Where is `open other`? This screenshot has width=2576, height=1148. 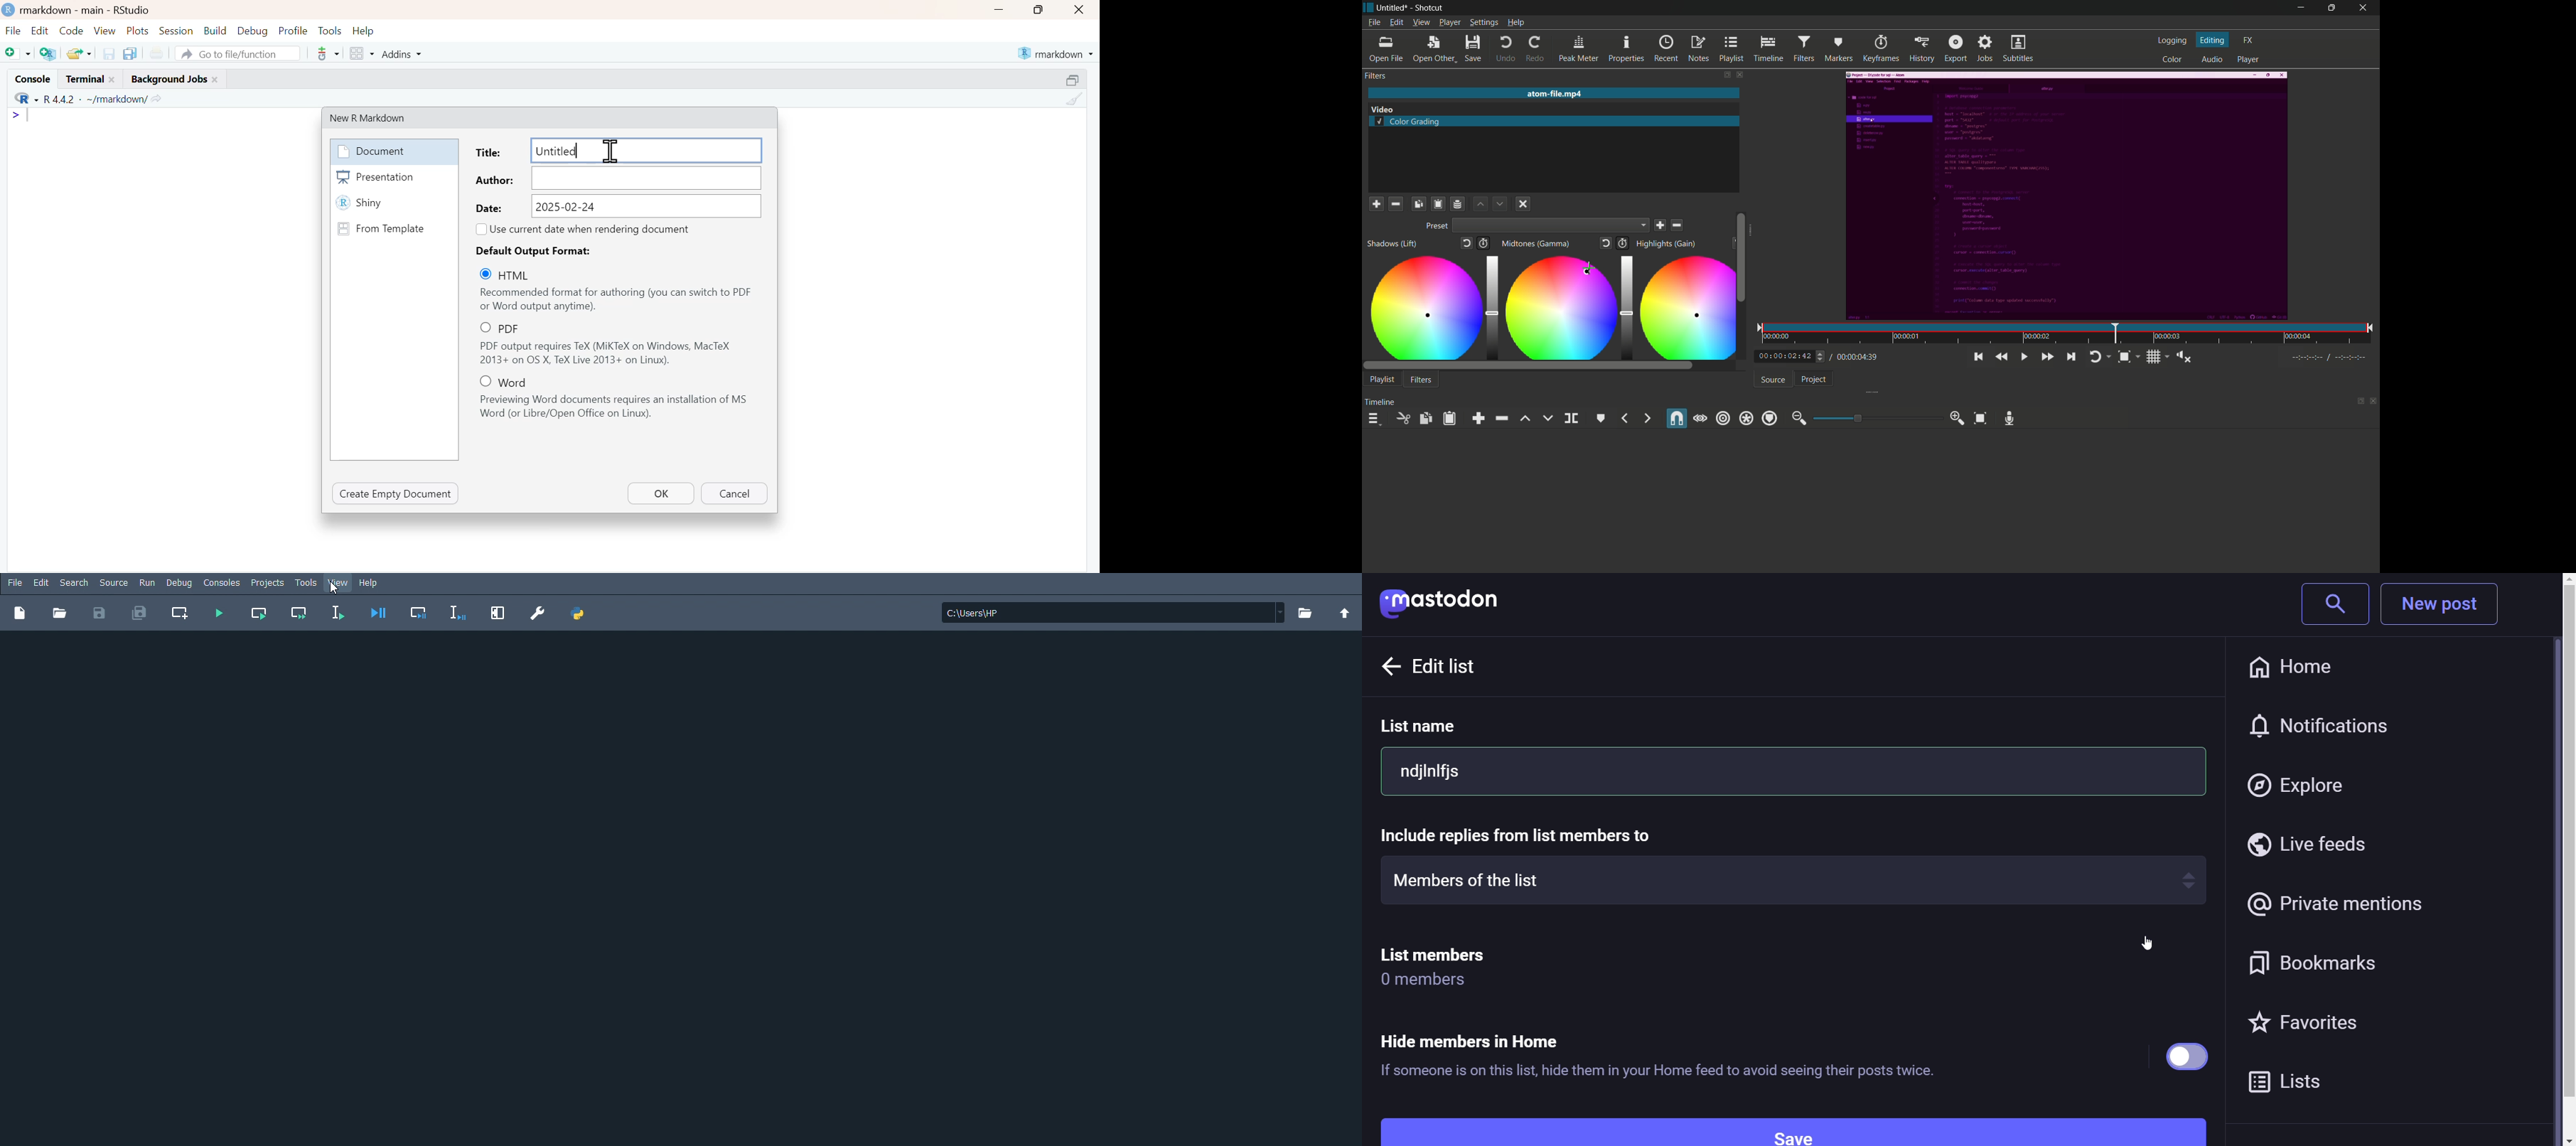
open other is located at coordinates (1434, 50).